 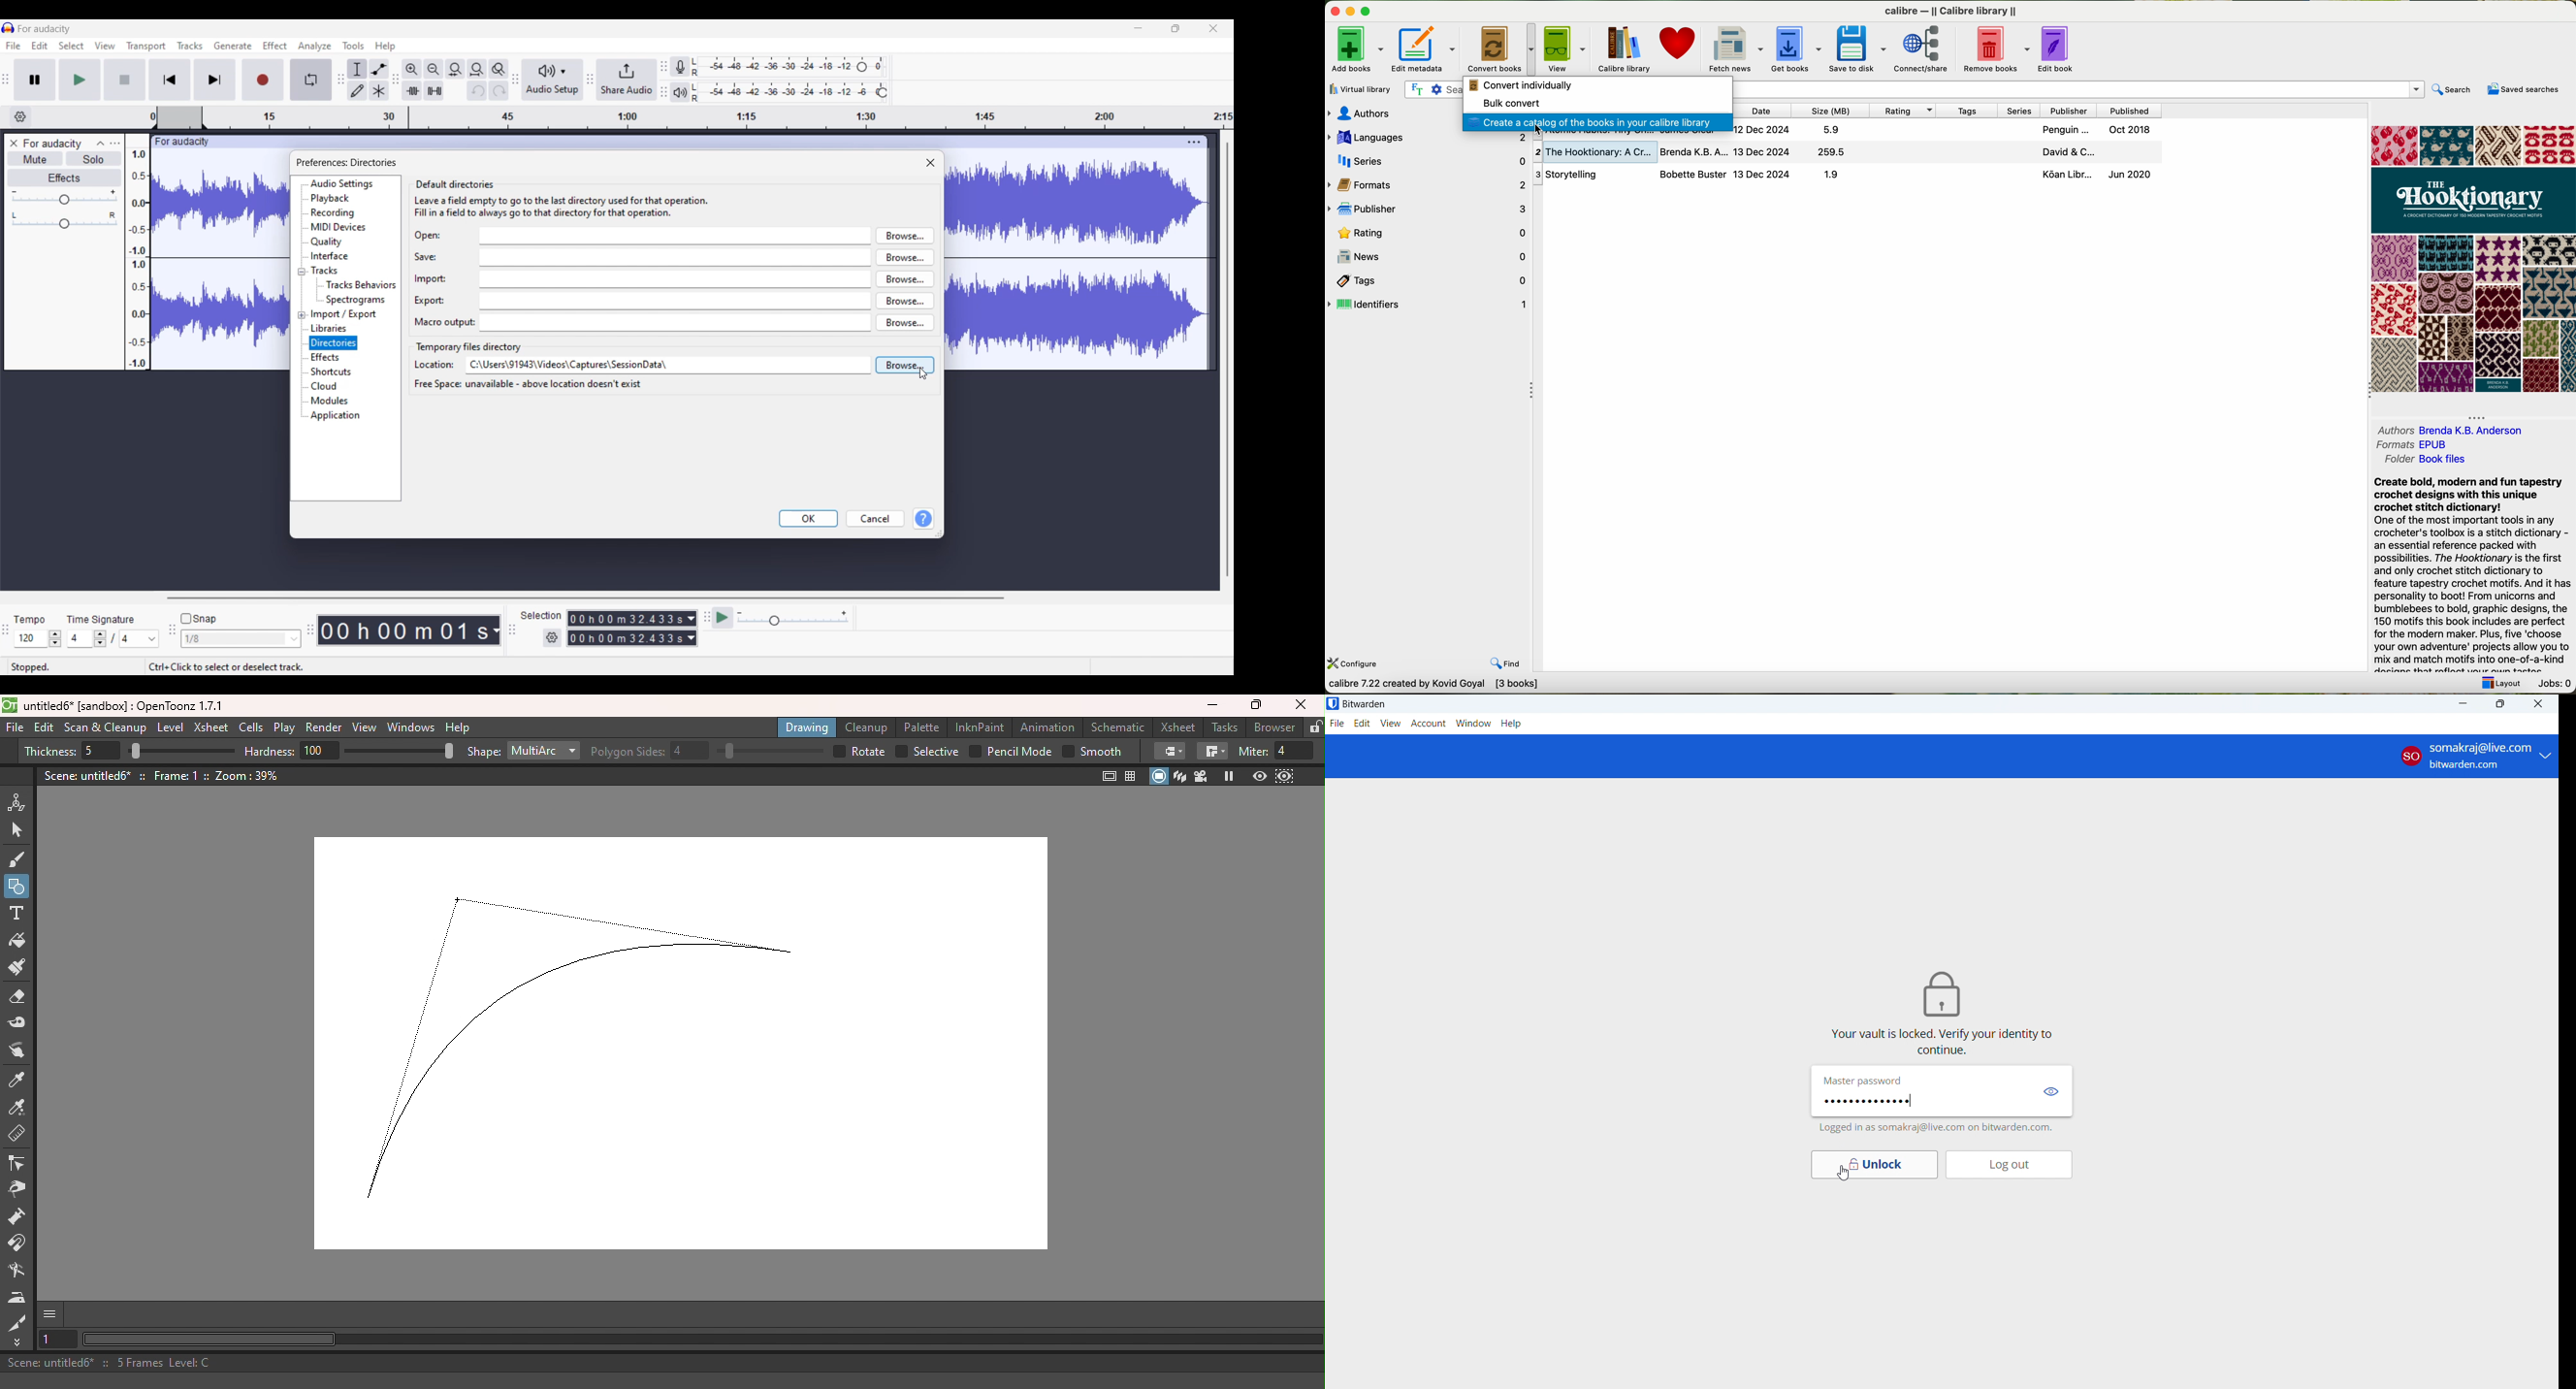 What do you see at coordinates (115, 706) in the screenshot?
I see `untitled6* [sandbox] : OpenToonz 1.7.1` at bounding box center [115, 706].